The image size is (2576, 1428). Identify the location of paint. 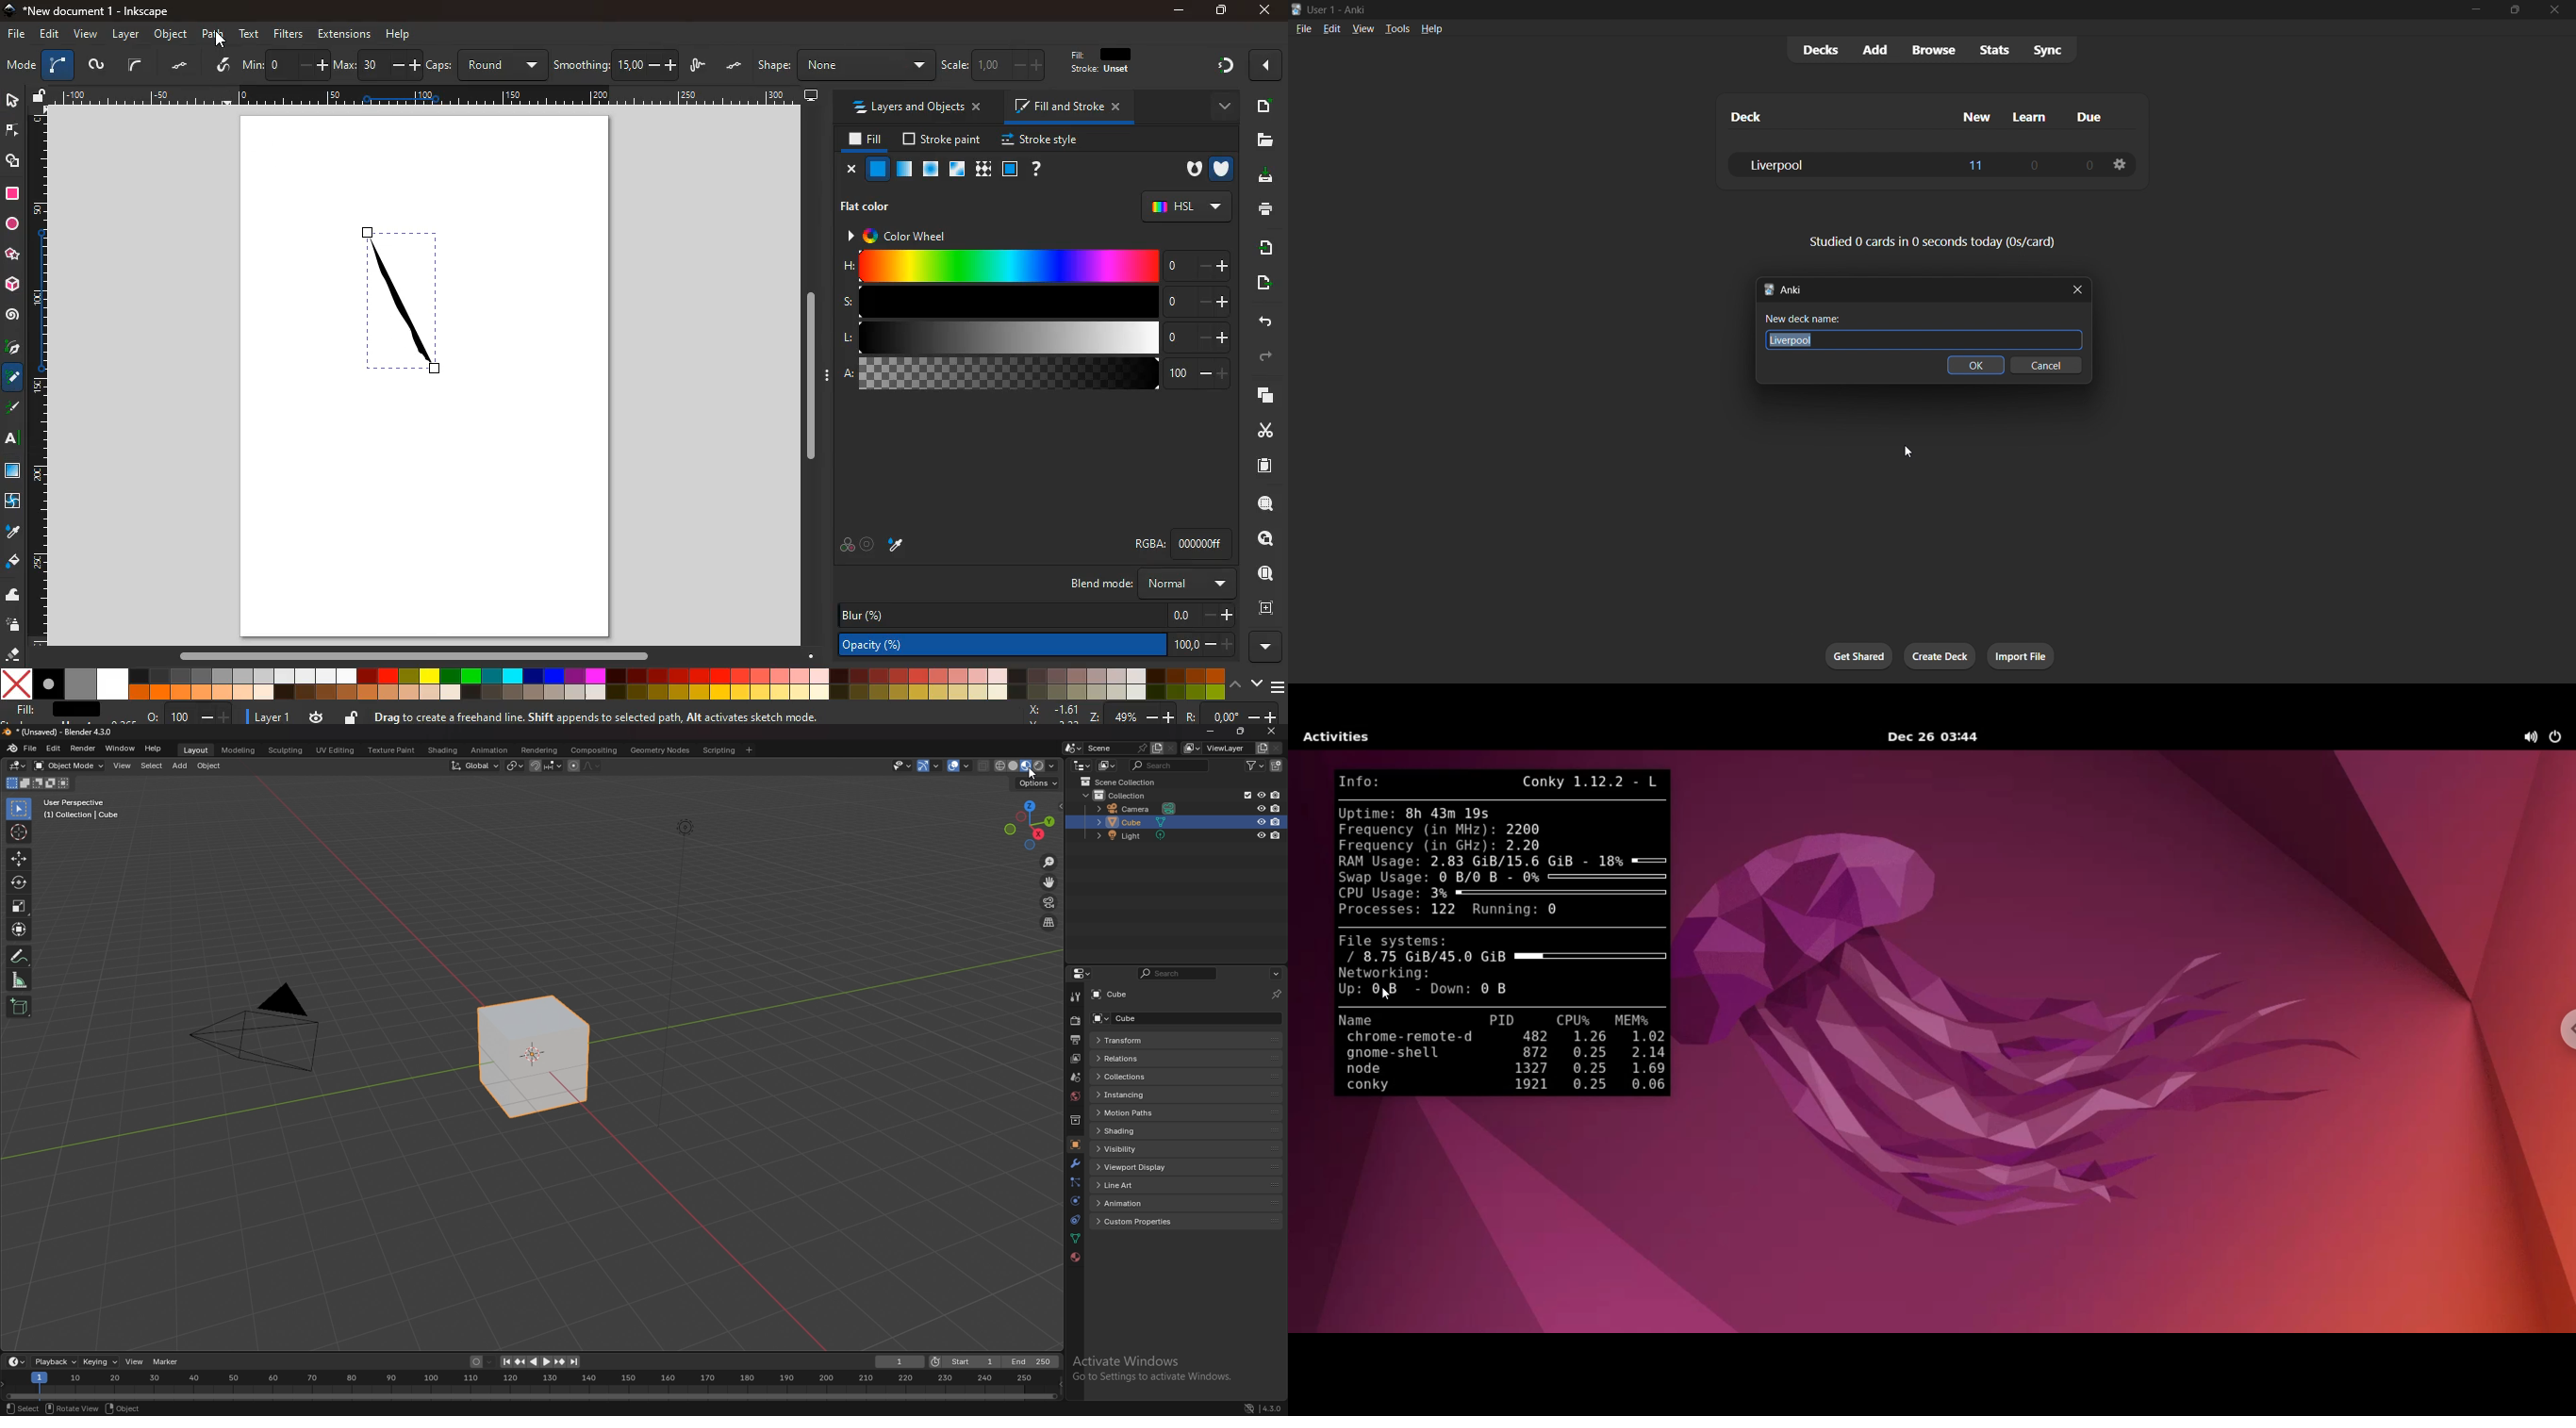
(897, 544).